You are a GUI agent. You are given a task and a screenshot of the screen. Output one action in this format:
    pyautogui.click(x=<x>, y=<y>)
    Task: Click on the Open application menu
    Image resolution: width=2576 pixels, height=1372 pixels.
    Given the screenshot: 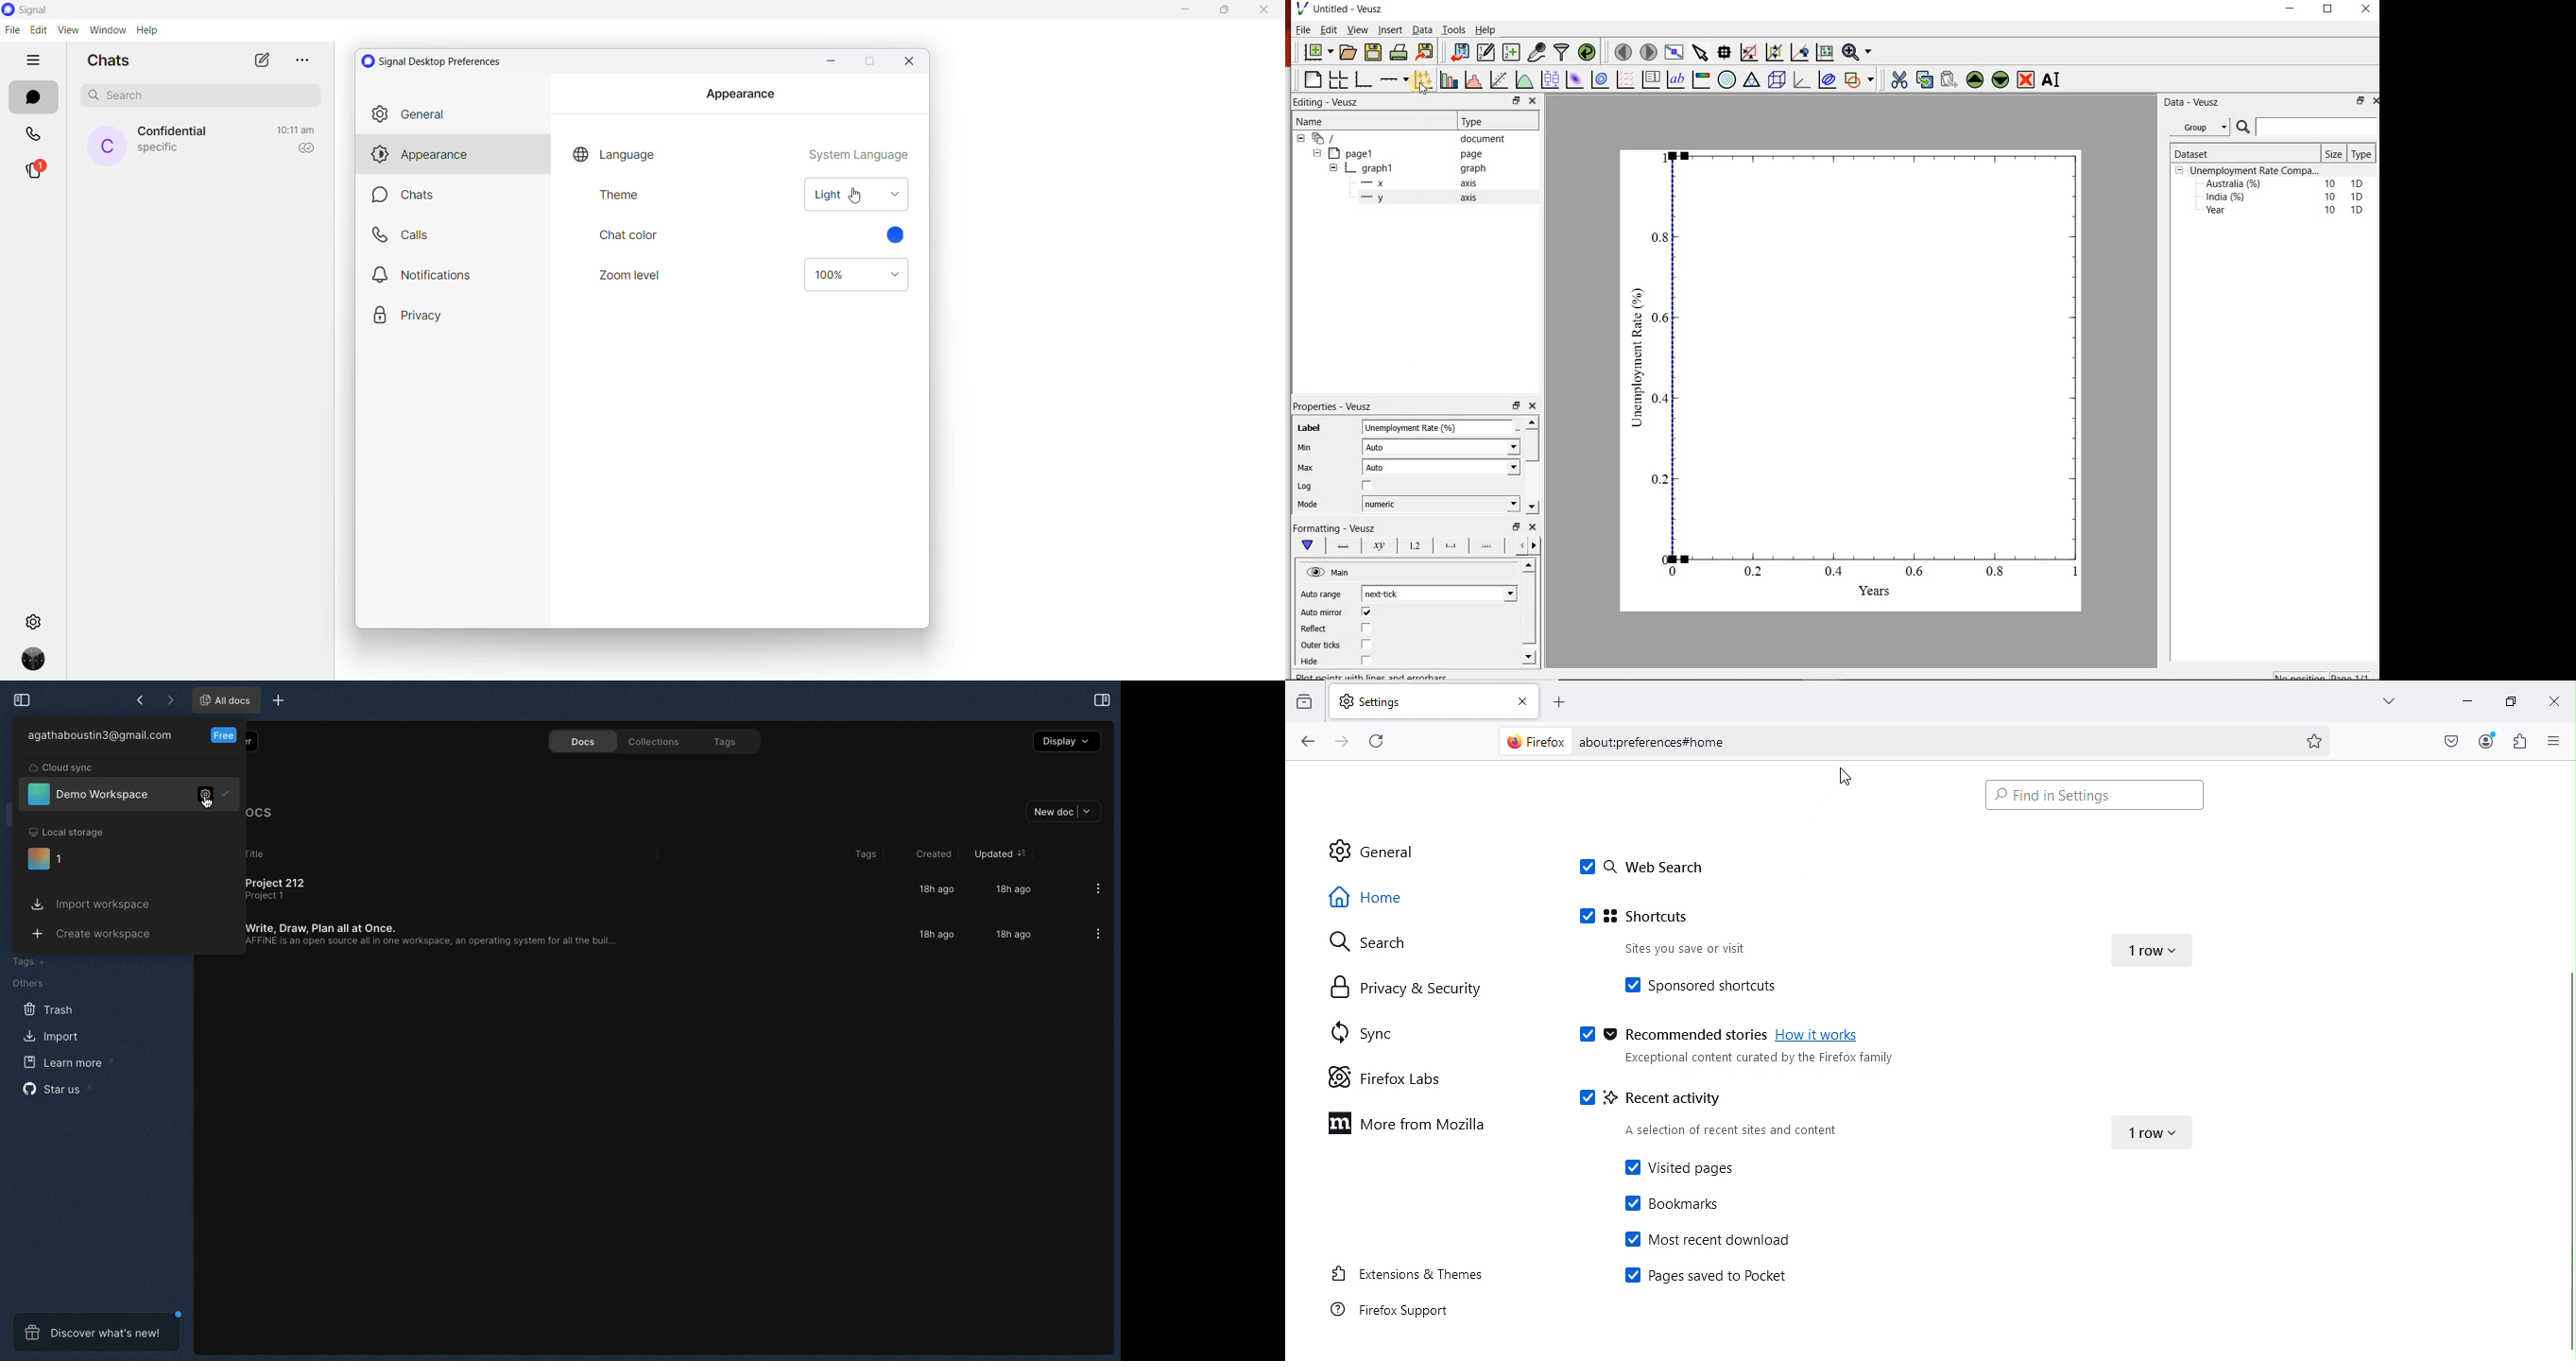 What is the action you would take?
    pyautogui.click(x=2555, y=742)
    